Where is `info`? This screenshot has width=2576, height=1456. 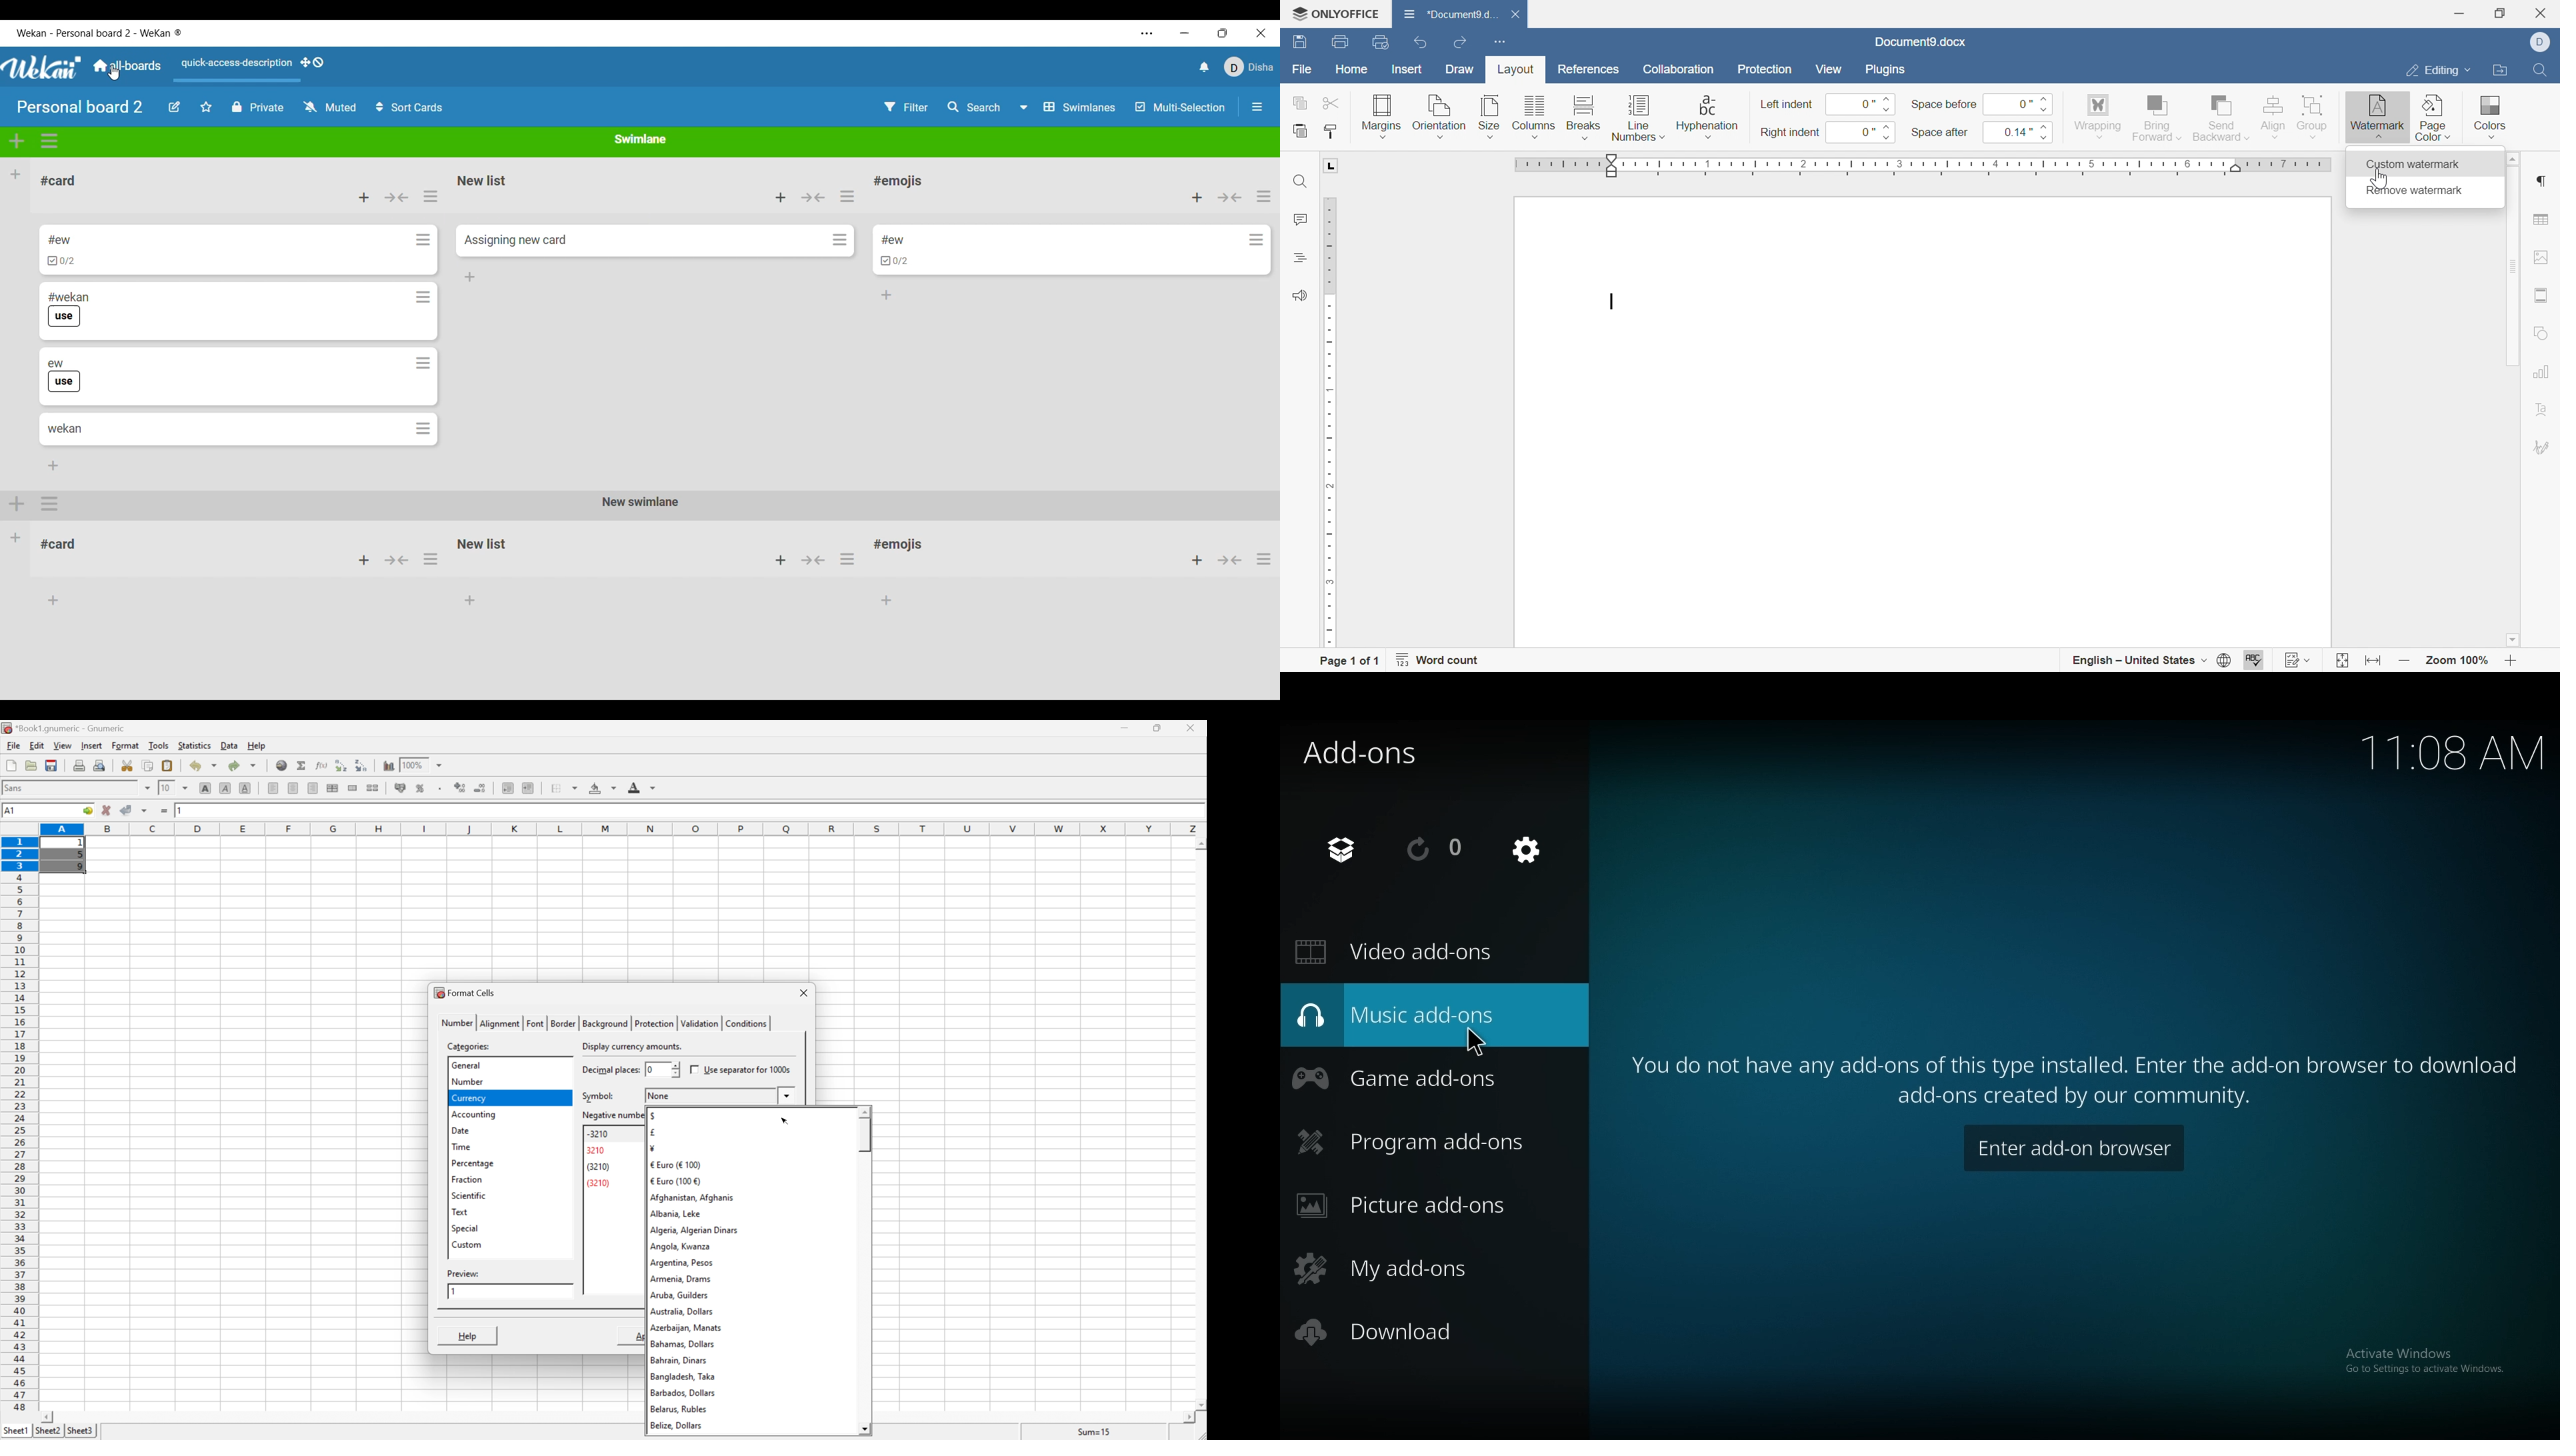
info is located at coordinates (2077, 1069).